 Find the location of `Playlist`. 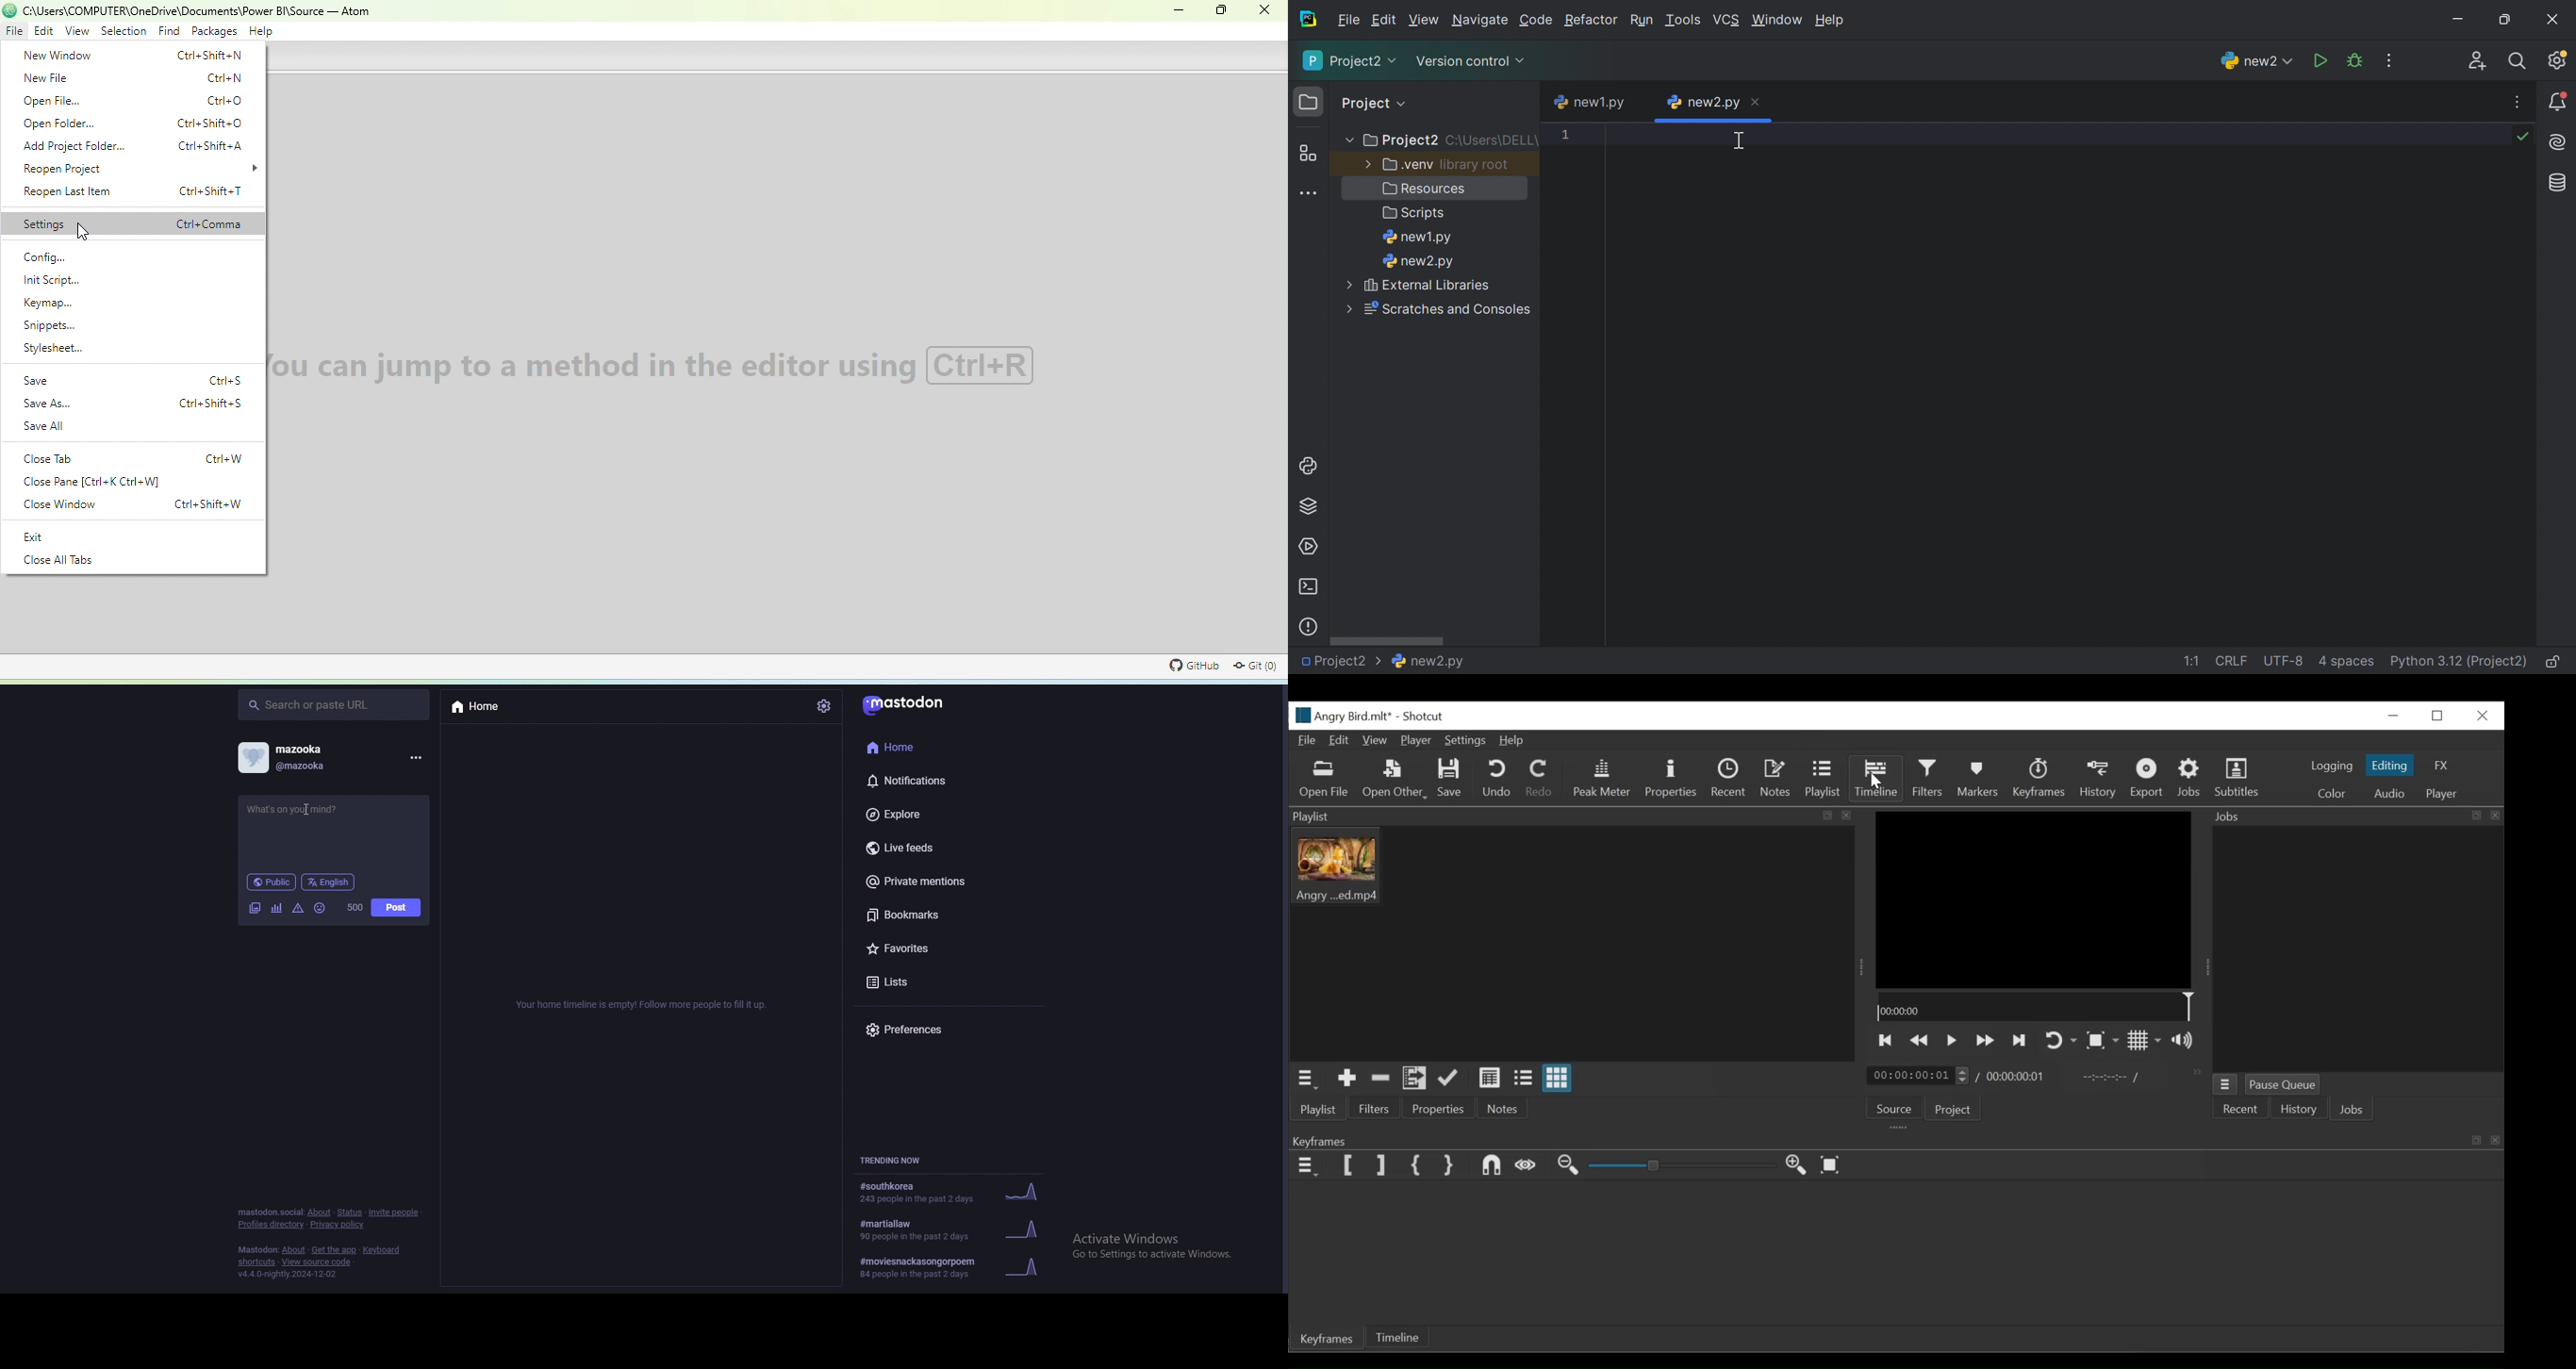

Playlist is located at coordinates (1573, 816).